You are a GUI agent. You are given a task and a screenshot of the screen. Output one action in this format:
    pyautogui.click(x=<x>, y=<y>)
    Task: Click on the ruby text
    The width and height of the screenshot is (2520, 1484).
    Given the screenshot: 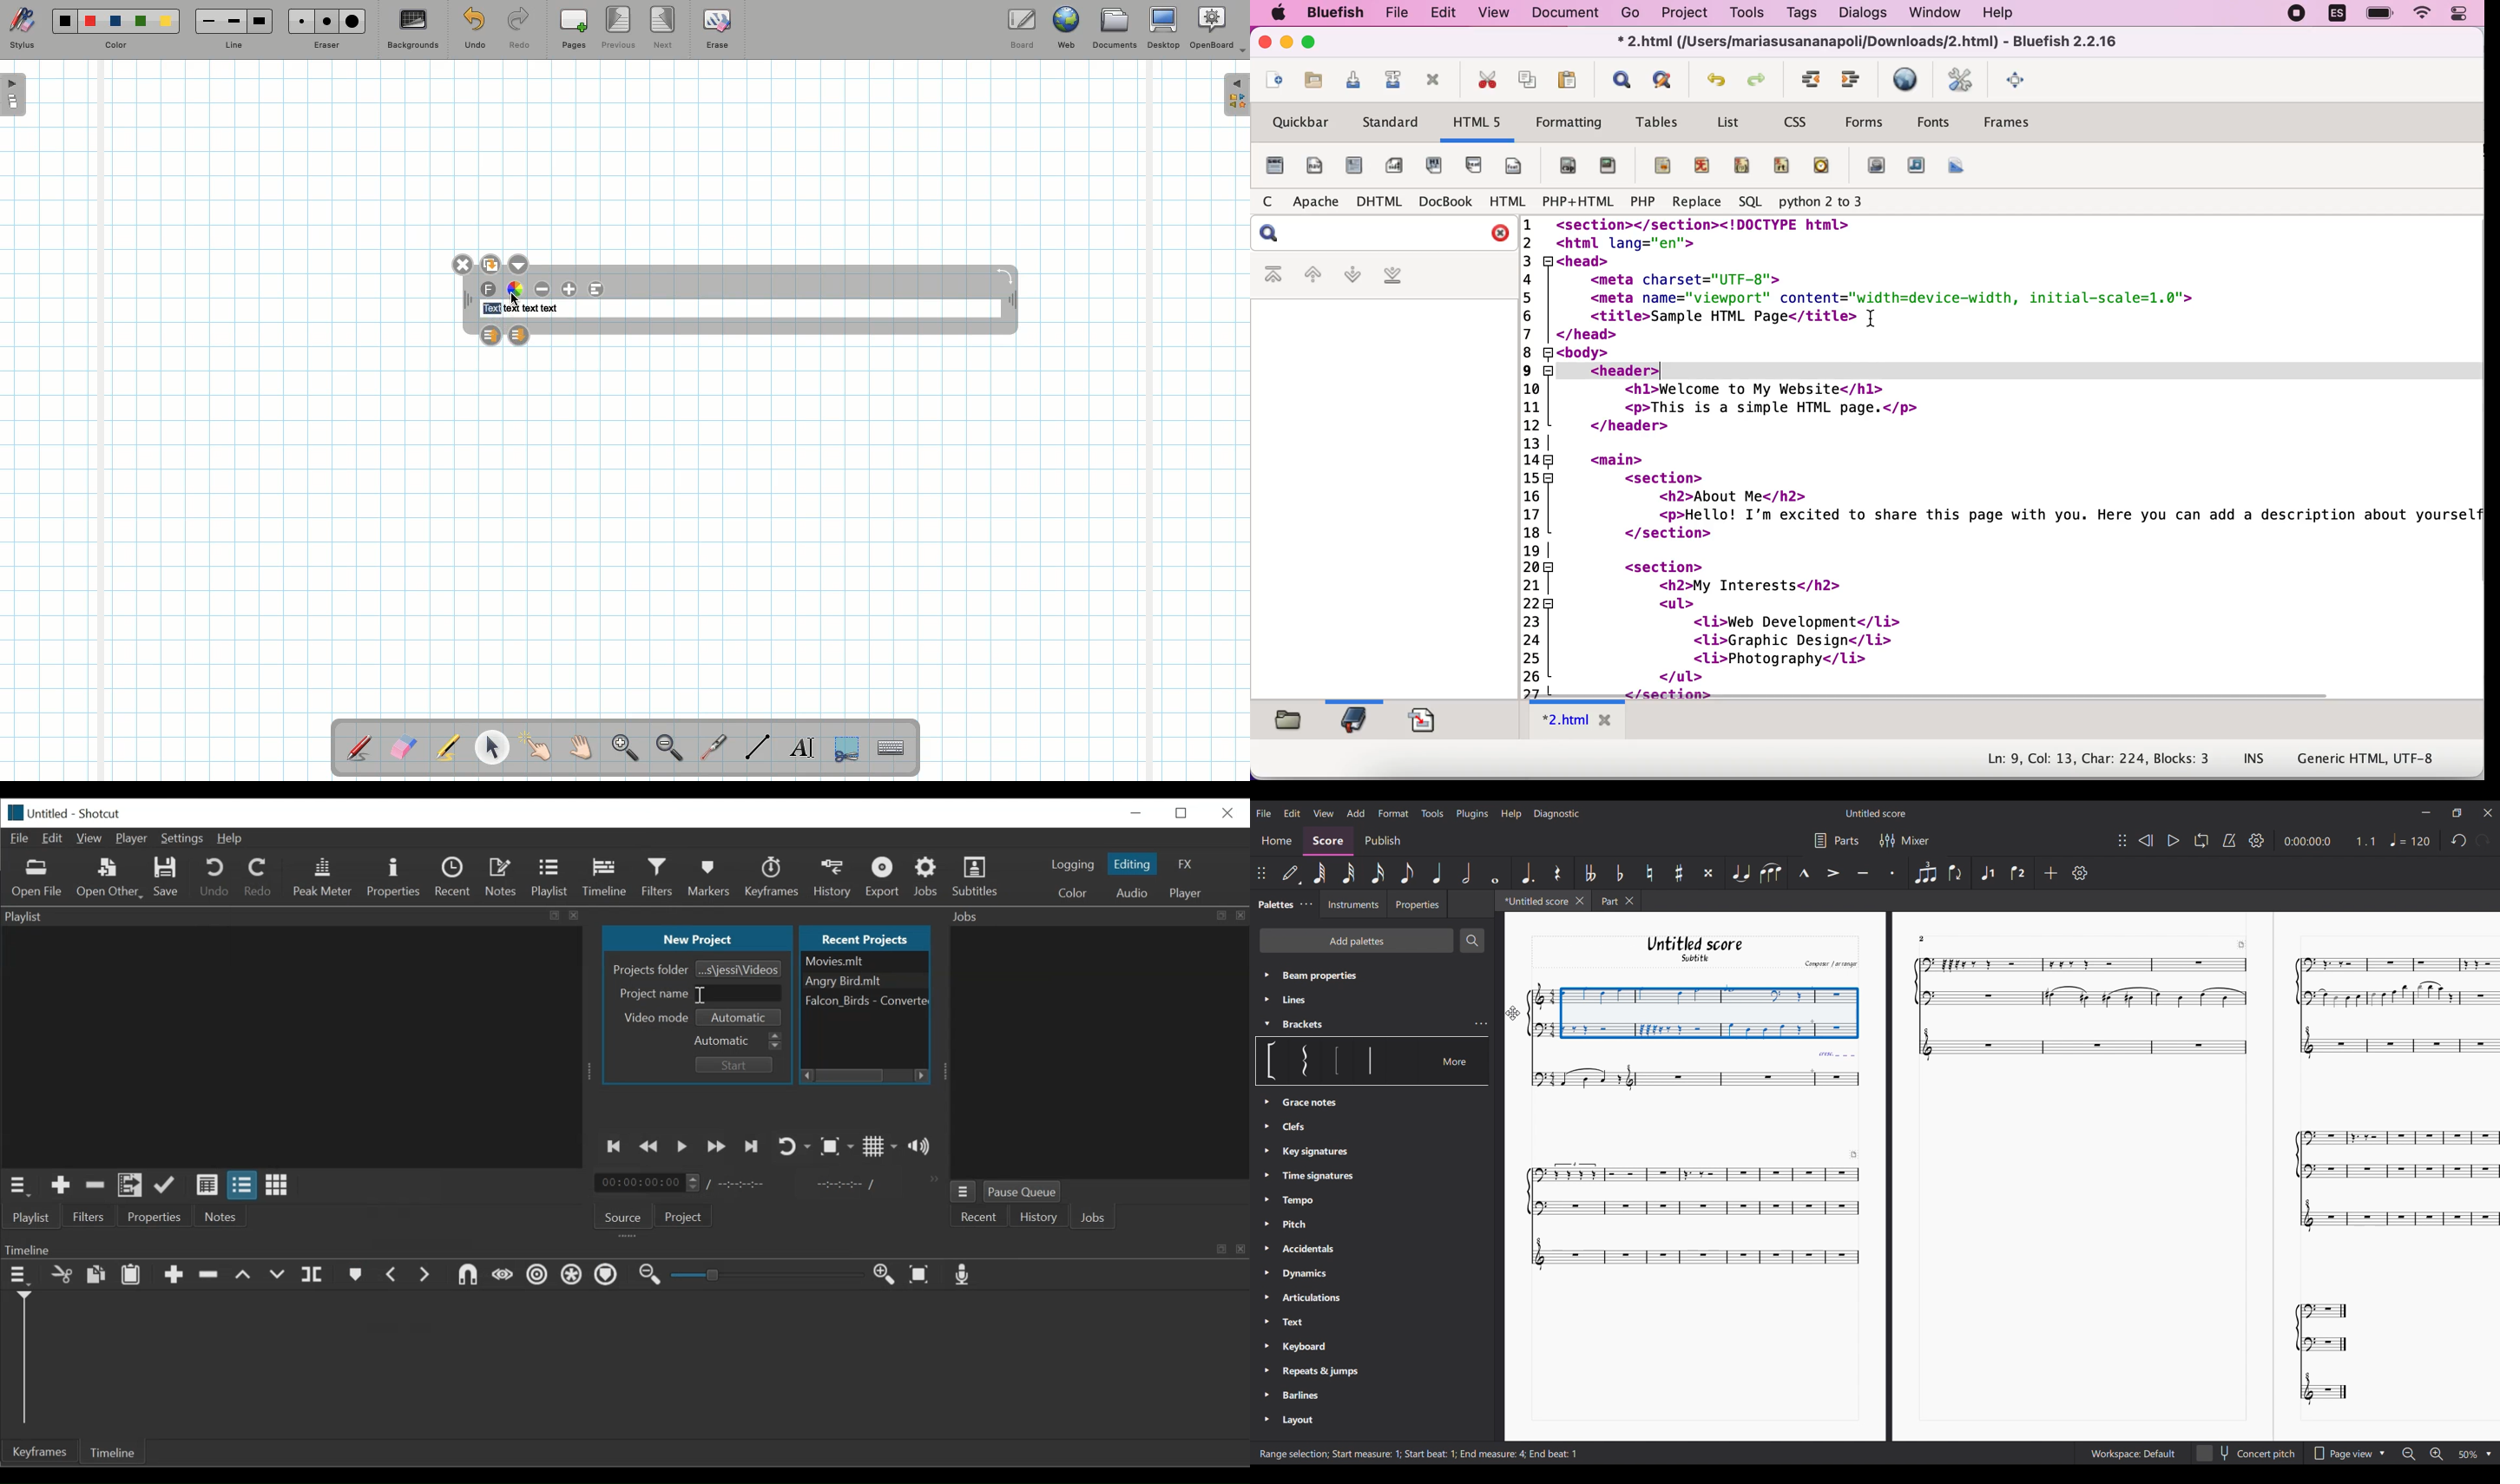 What is the action you would take?
    pyautogui.click(x=1784, y=165)
    